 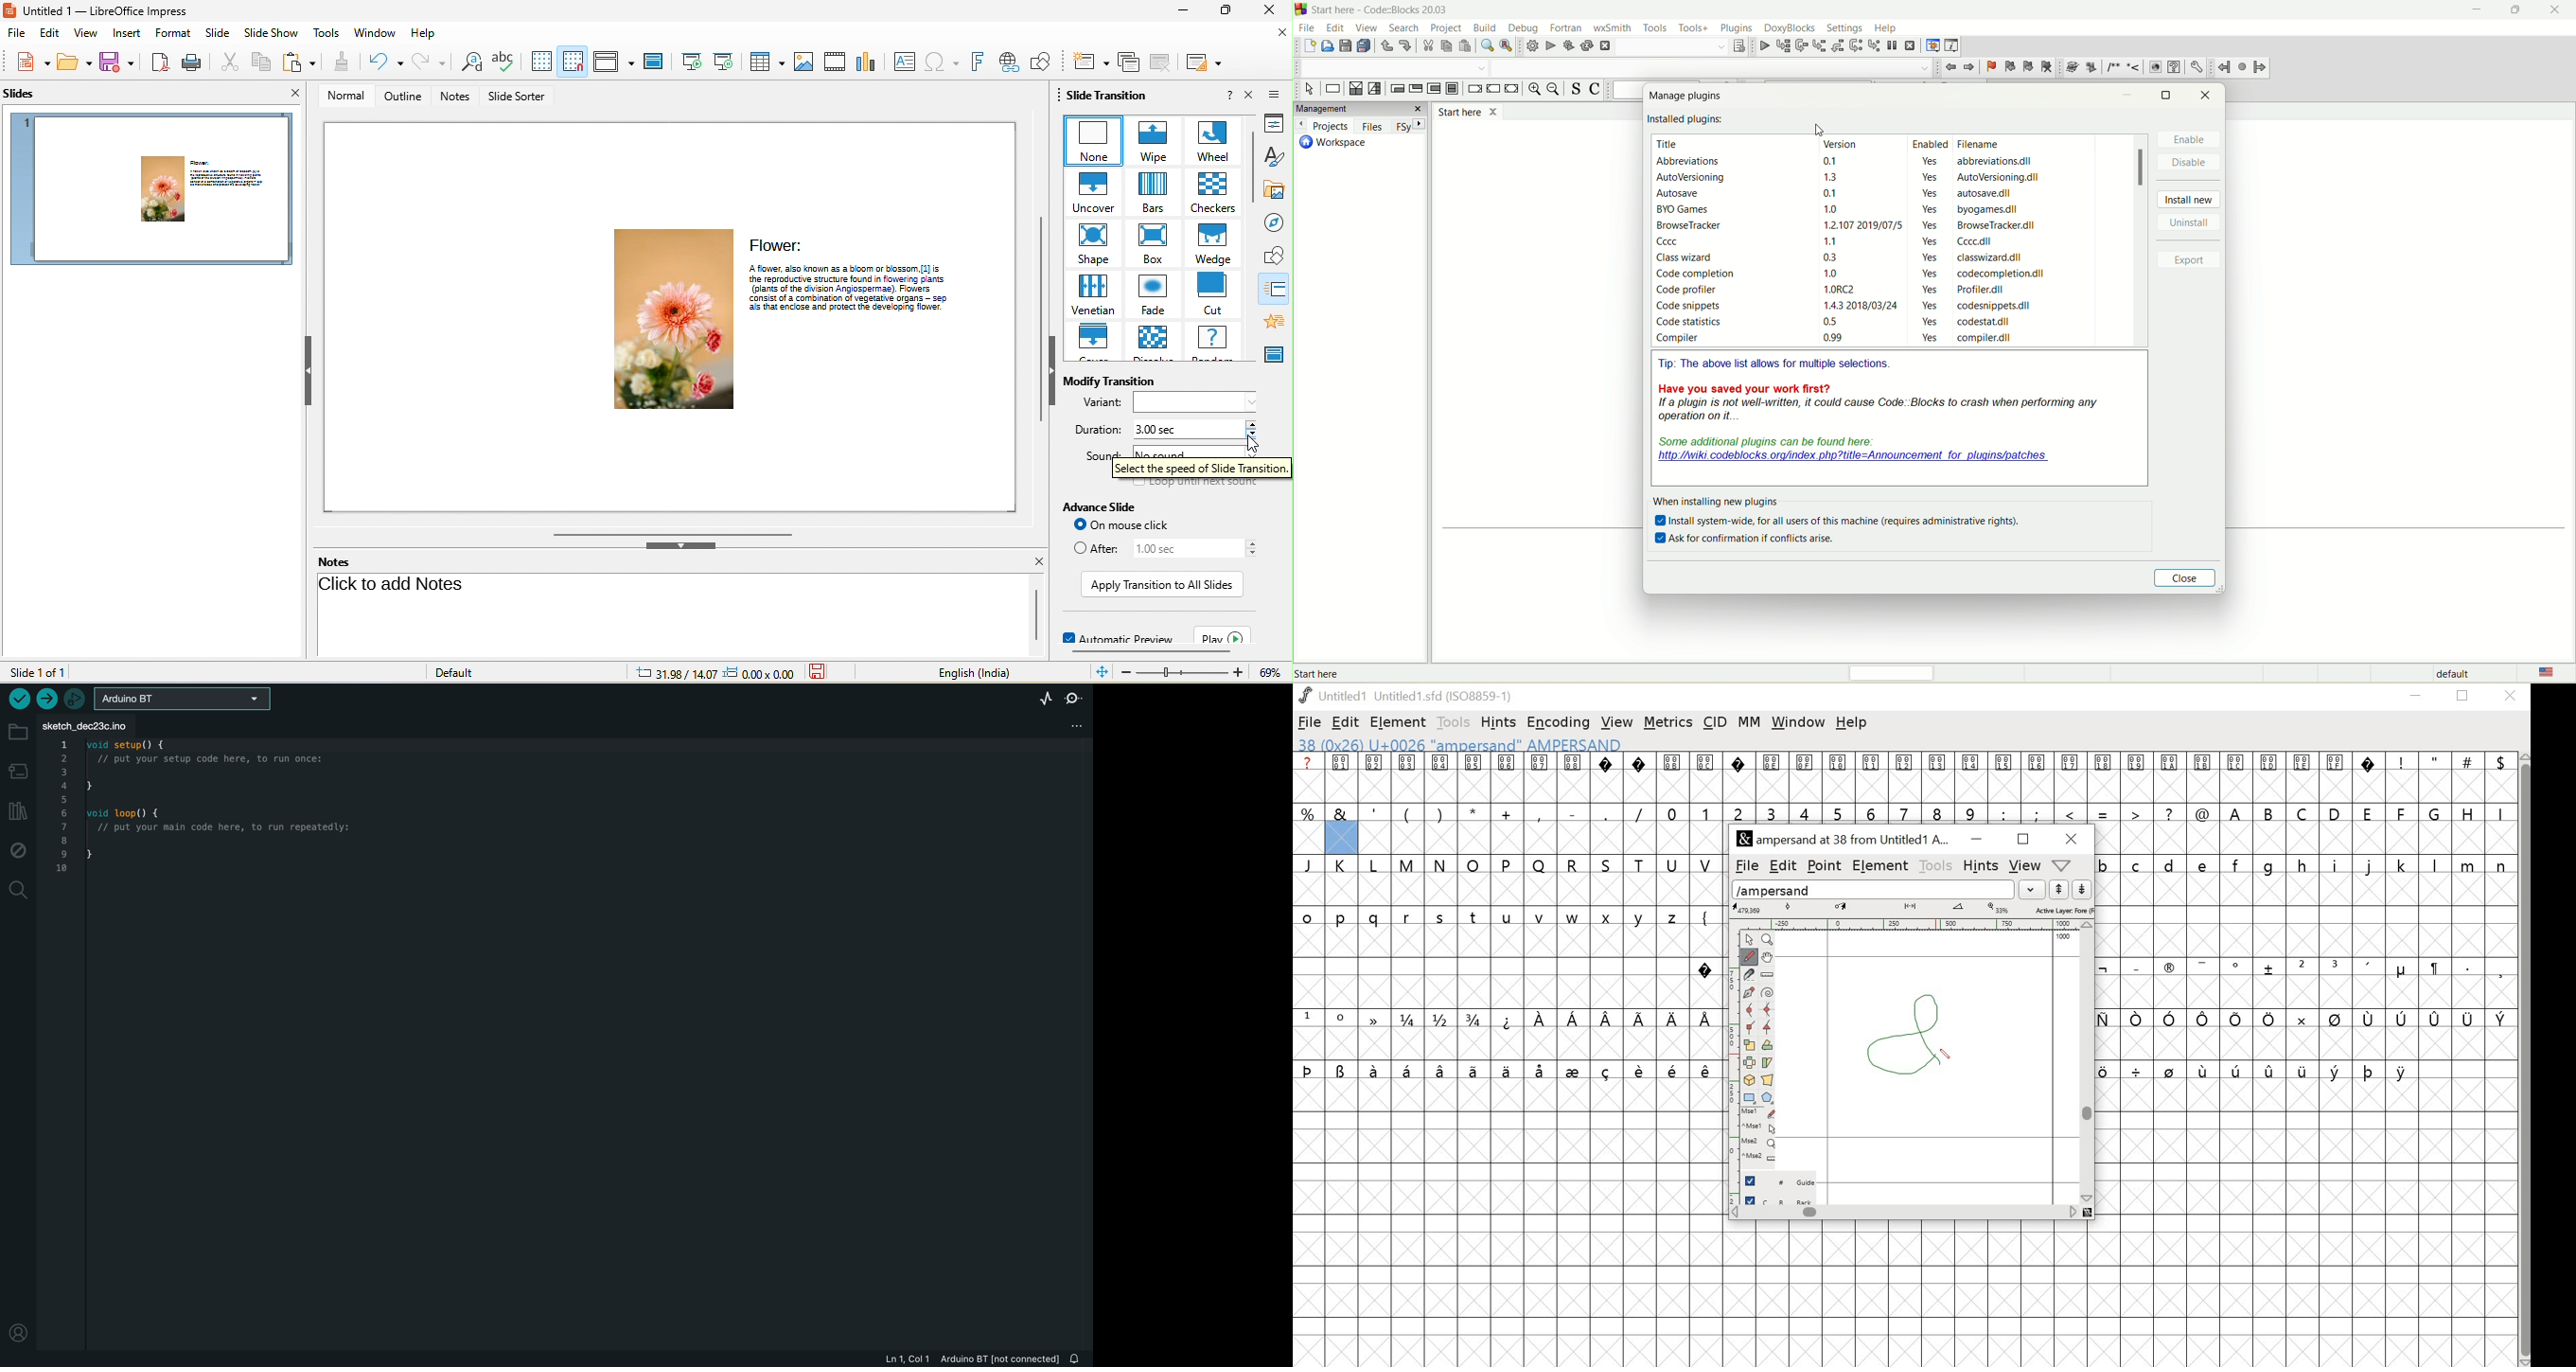 What do you see at coordinates (1100, 454) in the screenshot?
I see `sound` at bounding box center [1100, 454].